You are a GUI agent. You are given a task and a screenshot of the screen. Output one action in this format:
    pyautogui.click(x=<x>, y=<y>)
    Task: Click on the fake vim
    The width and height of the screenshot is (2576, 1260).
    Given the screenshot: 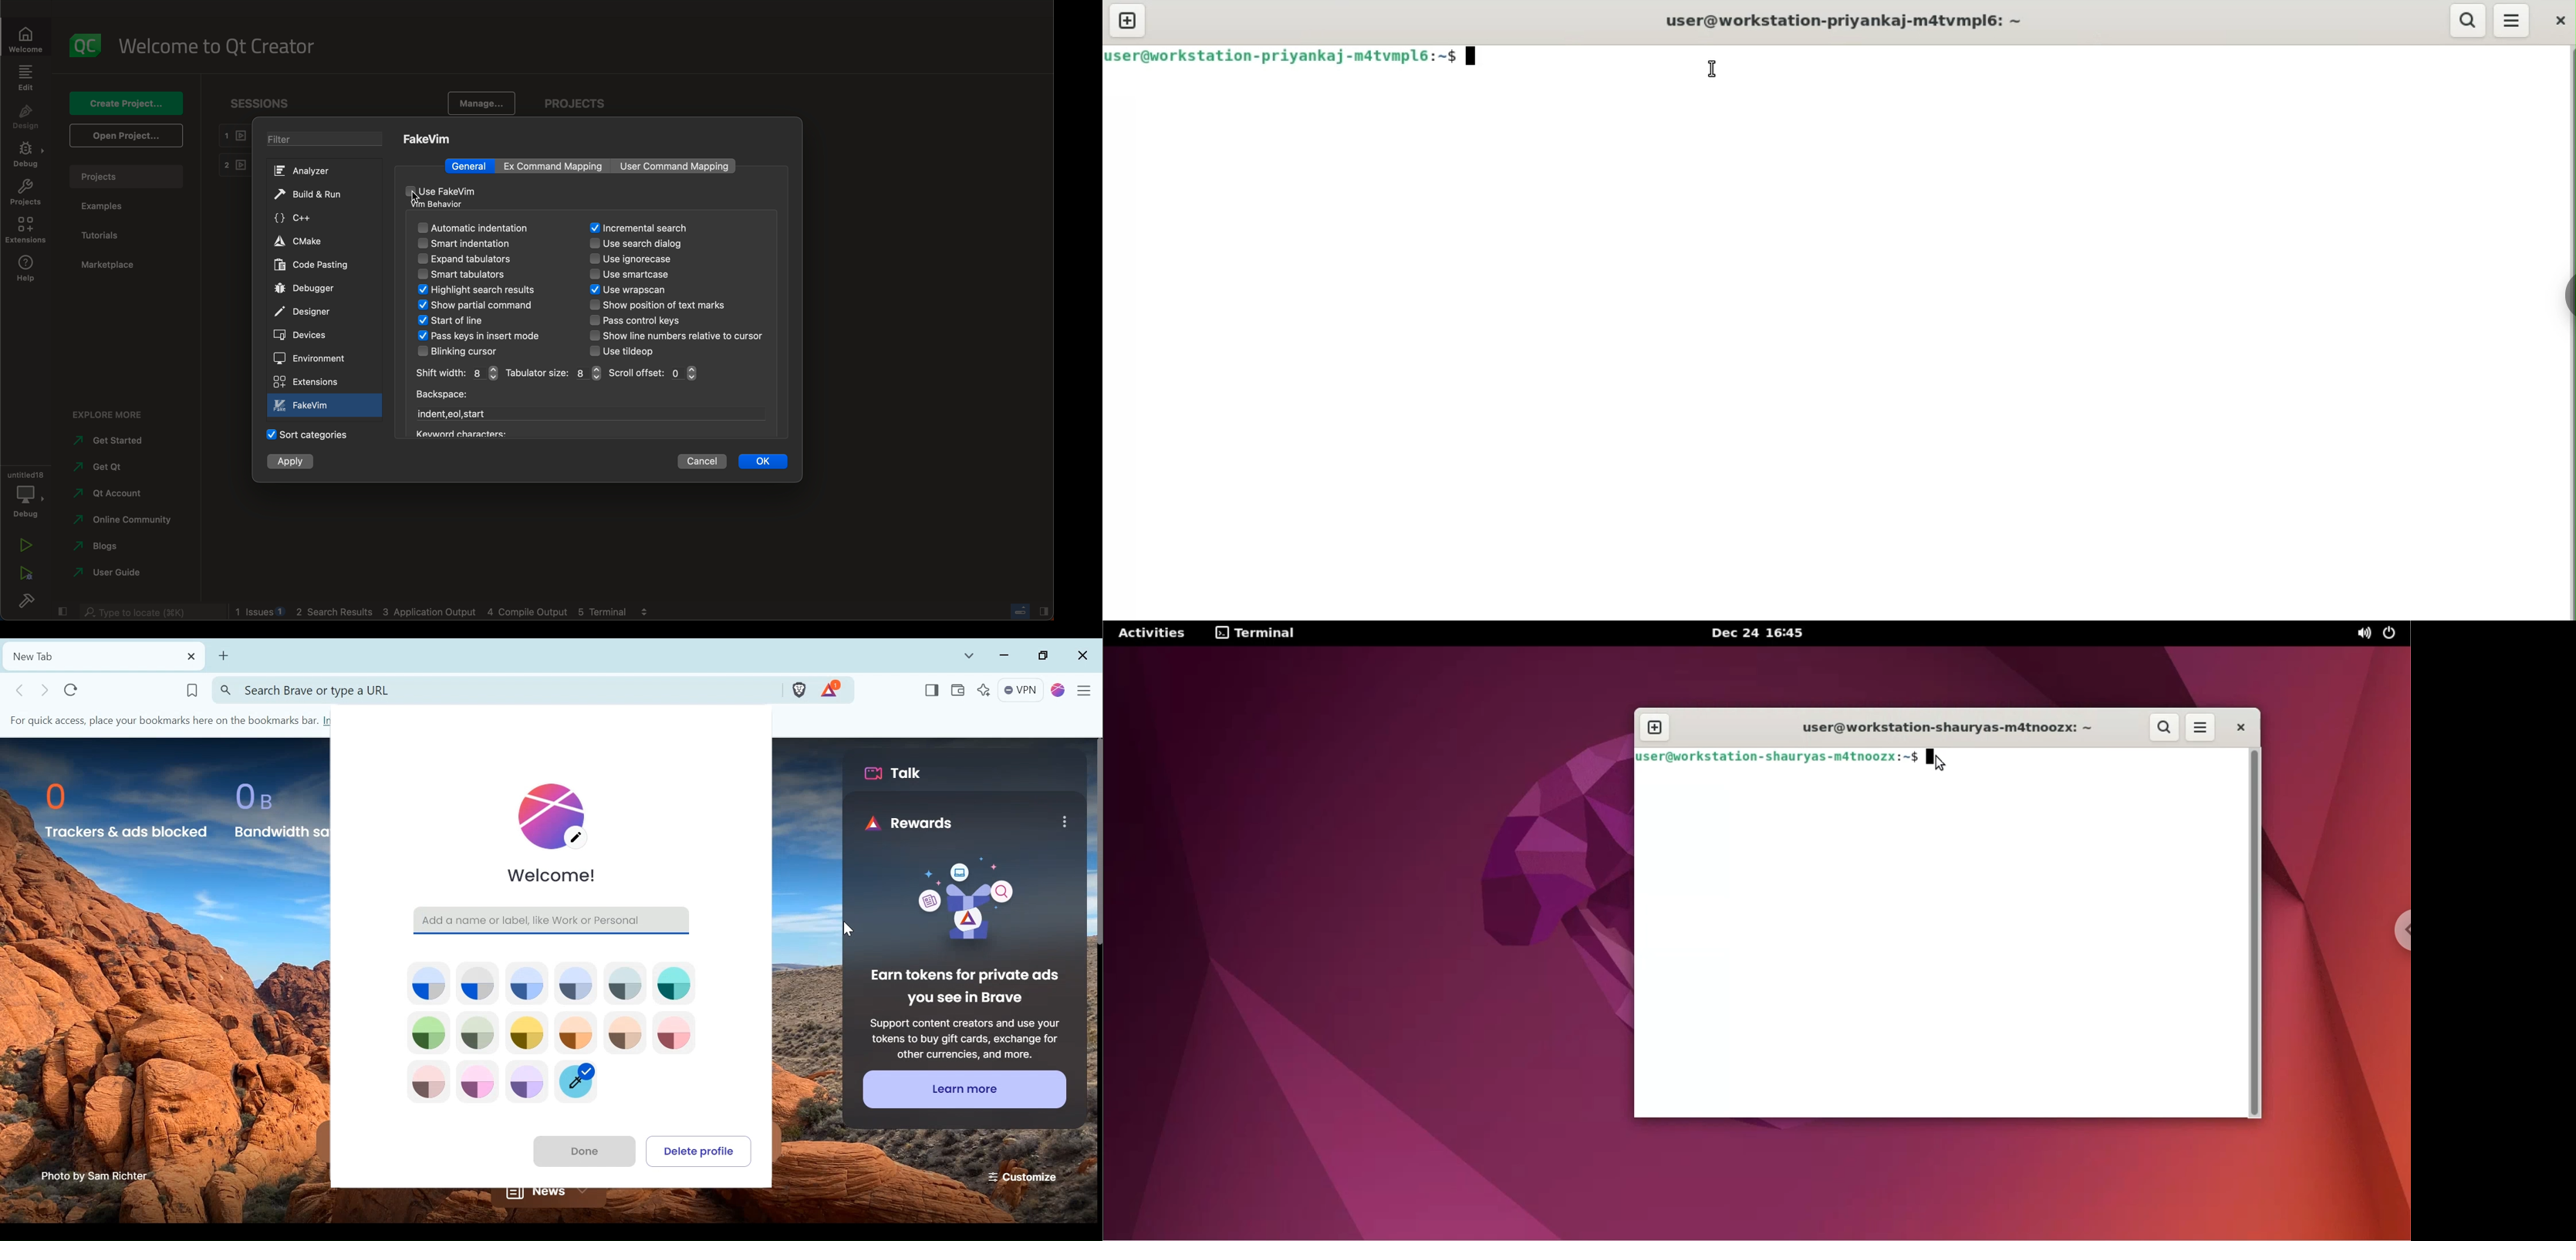 What is the action you would take?
    pyautogui.click(x=327, y=405)
    